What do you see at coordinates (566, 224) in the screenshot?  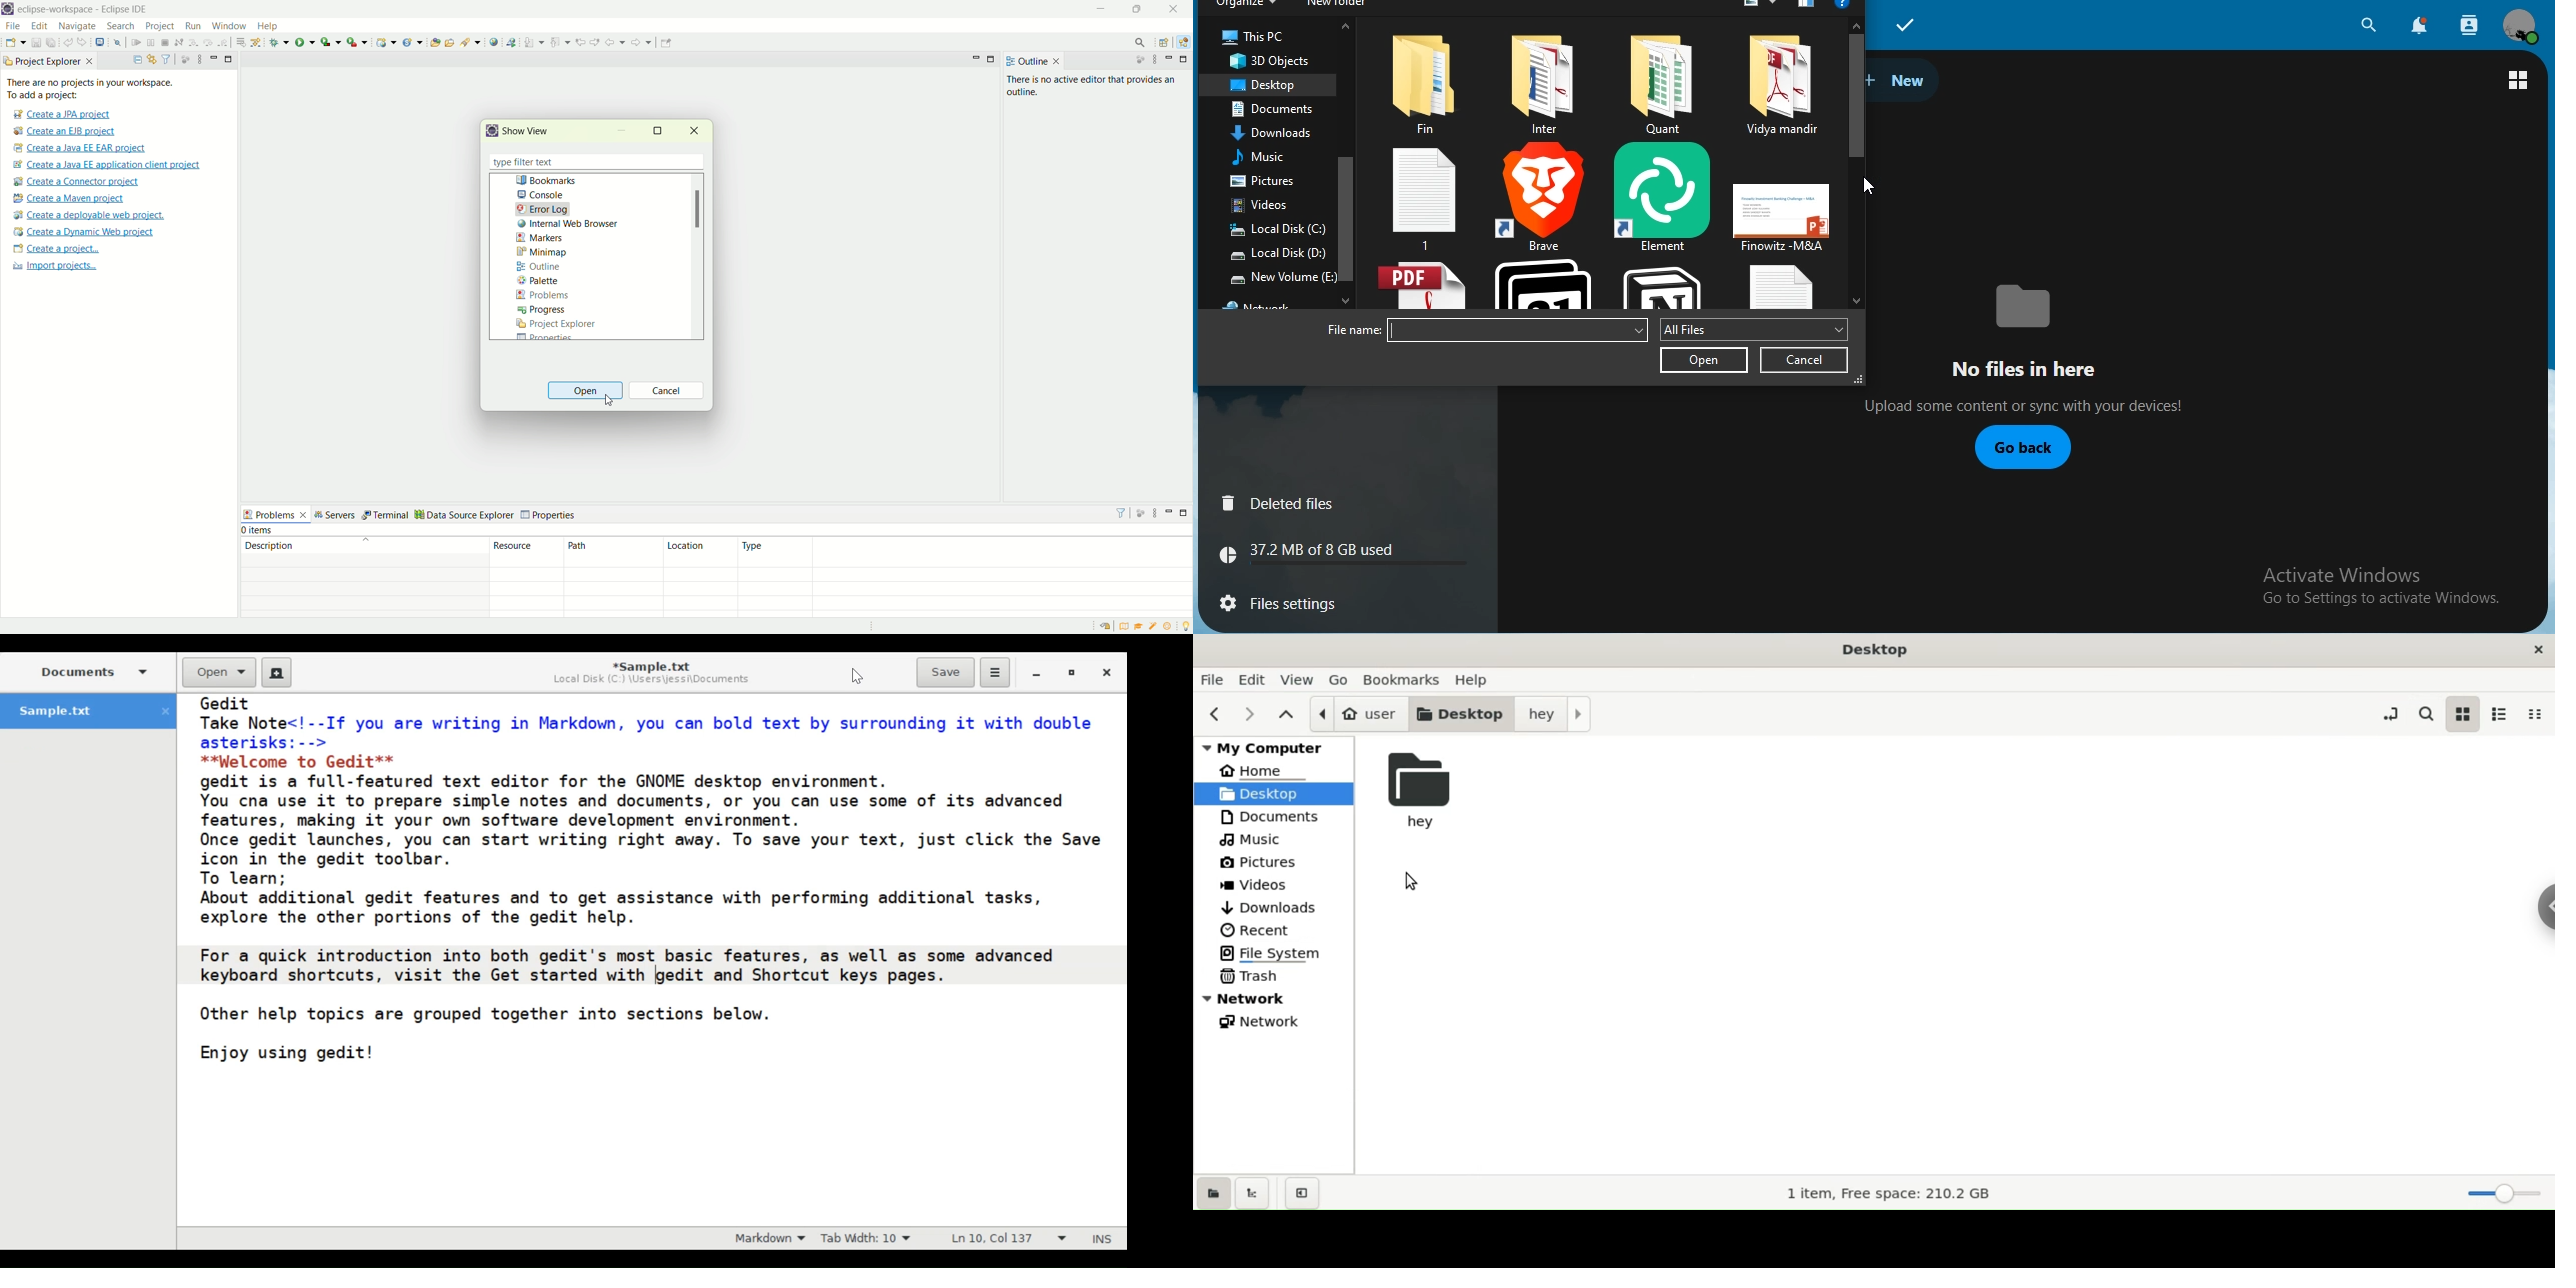 I see `internal web browser` at bounding box center [566, 224].